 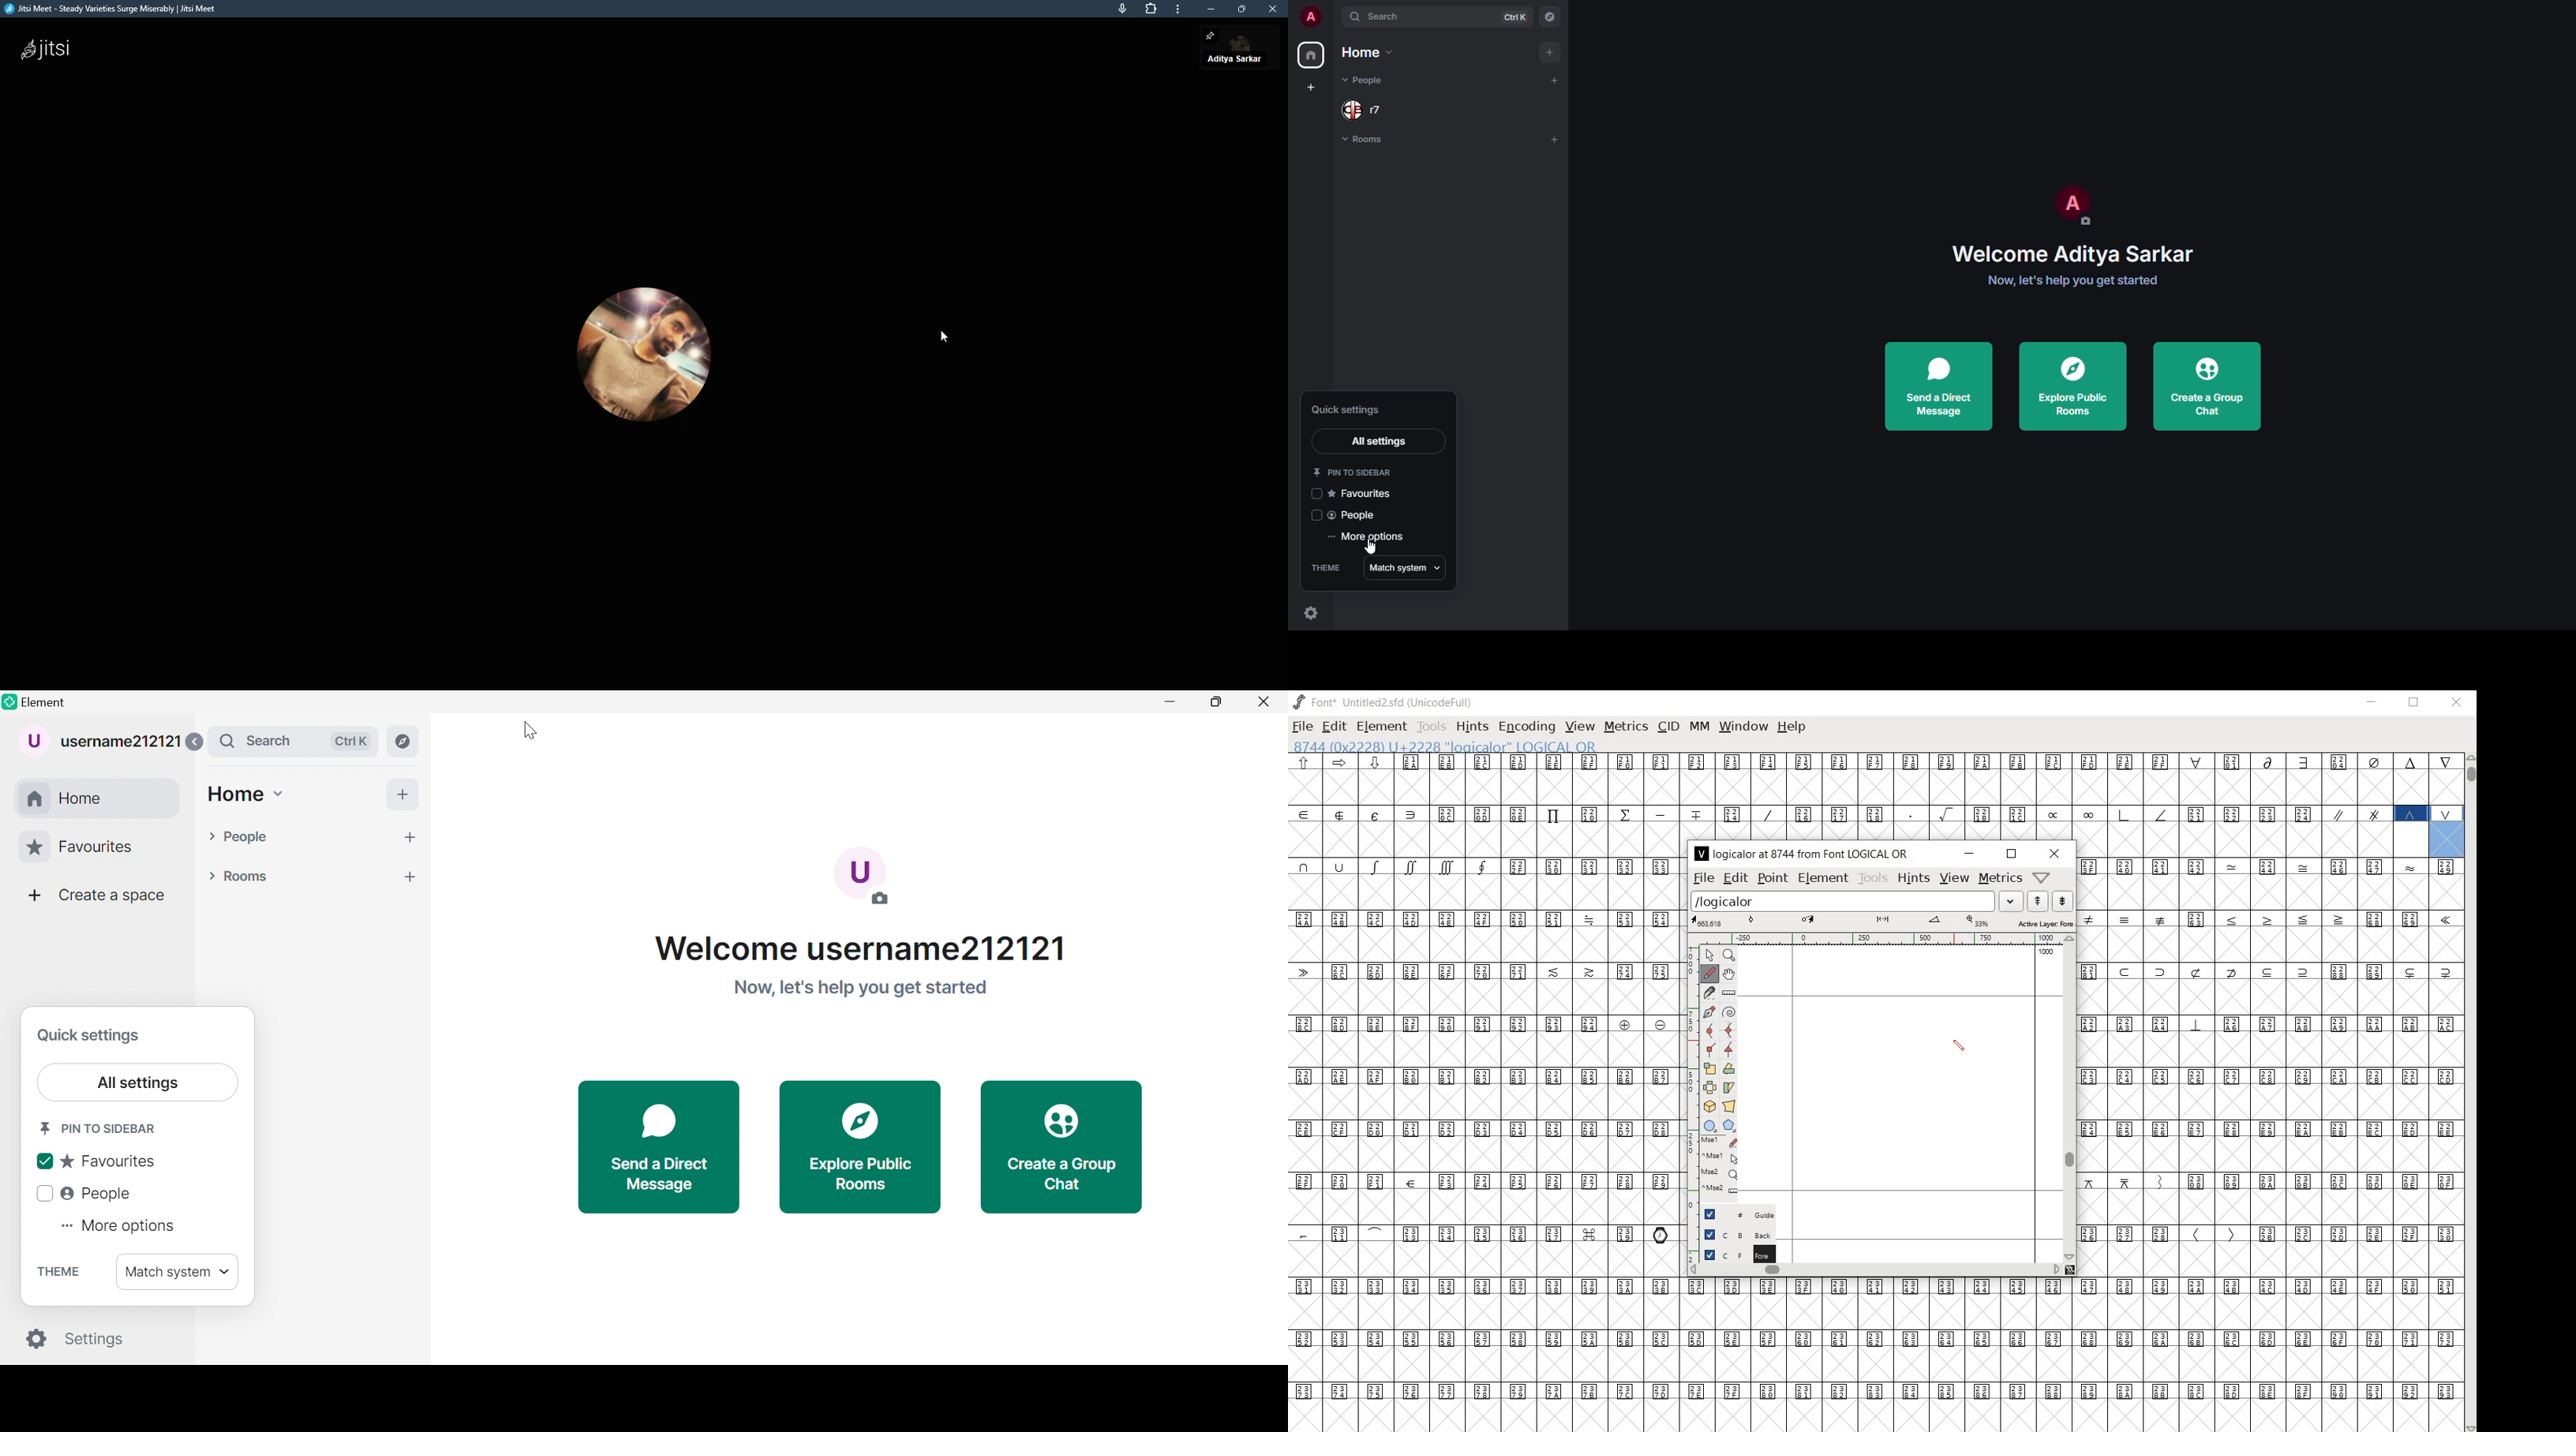 I want to click on element, so click(x=1381, y=726).